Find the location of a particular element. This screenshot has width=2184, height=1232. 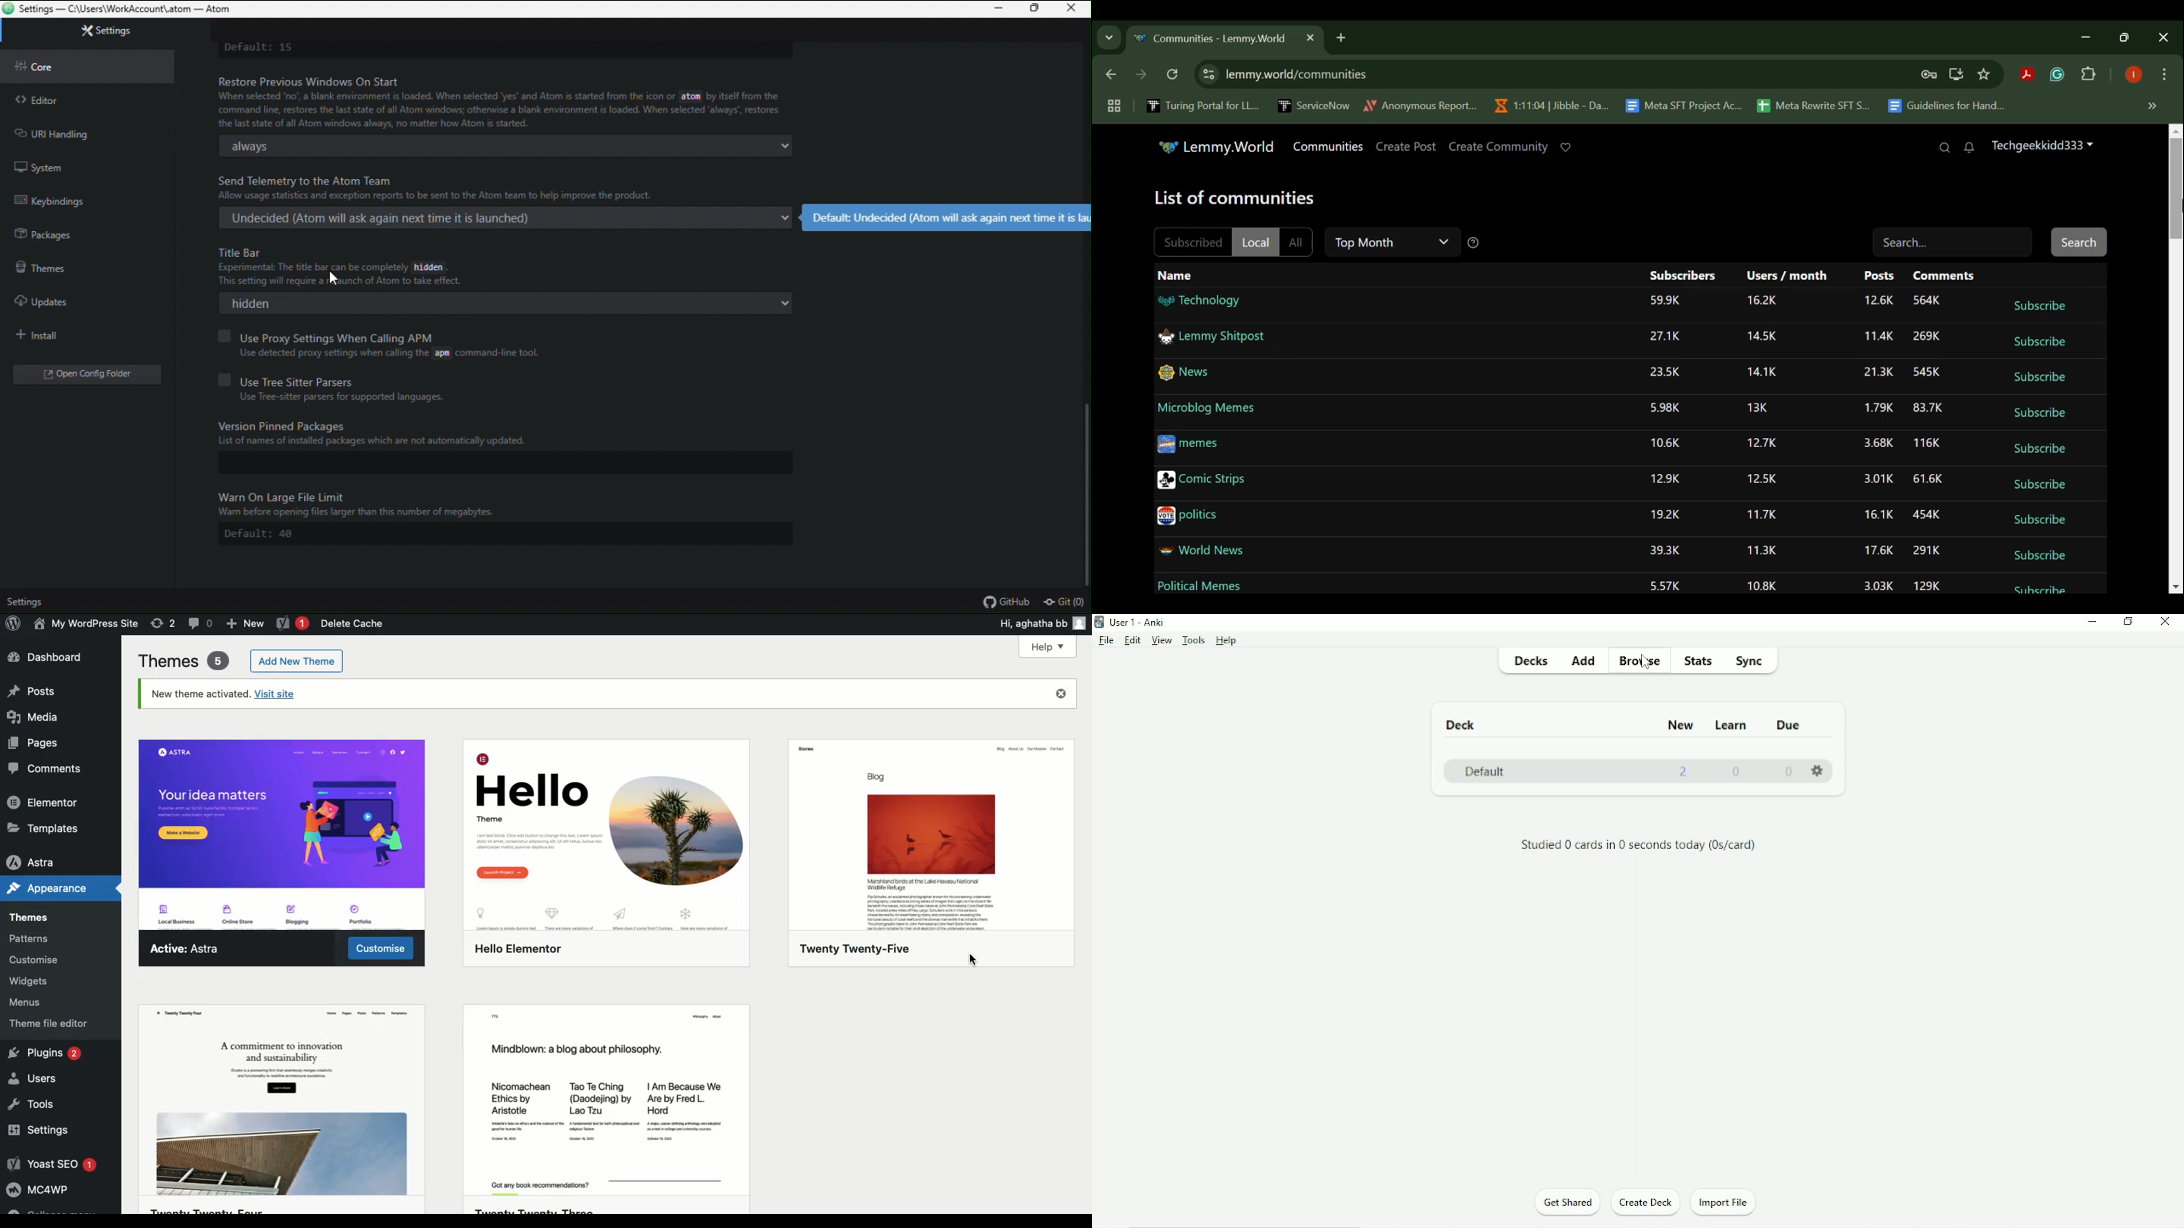

Decks is located at coordinates (1531, 662).